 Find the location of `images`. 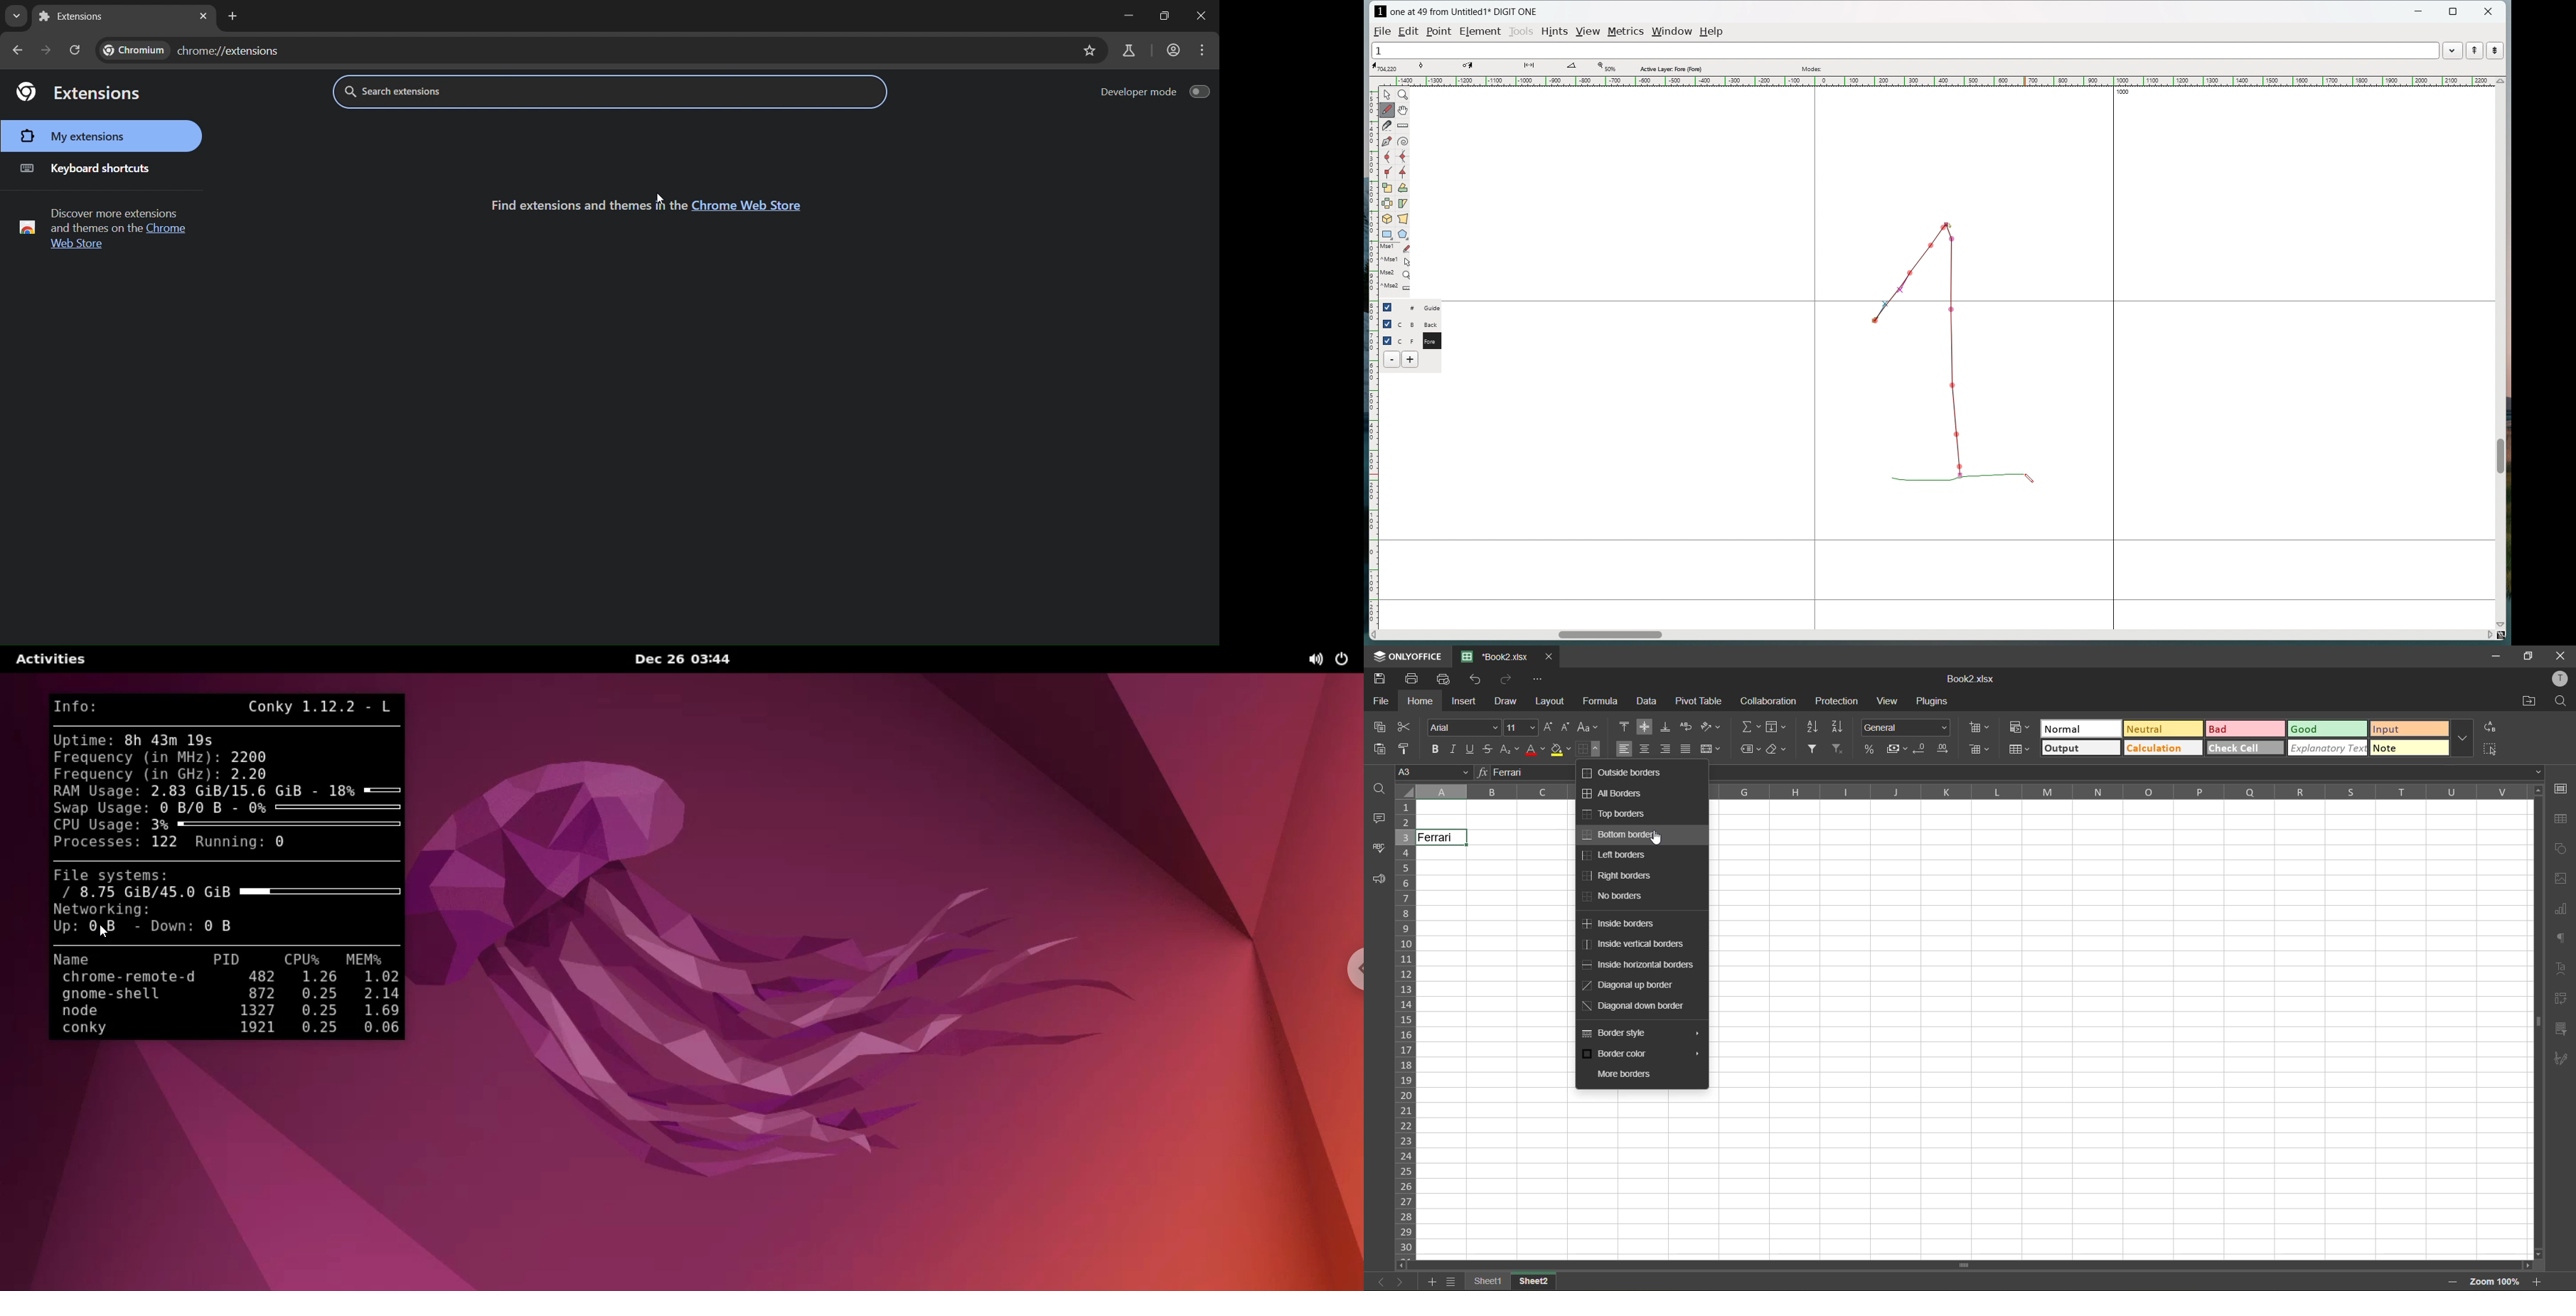

images is located at coordinates (2556, 879).